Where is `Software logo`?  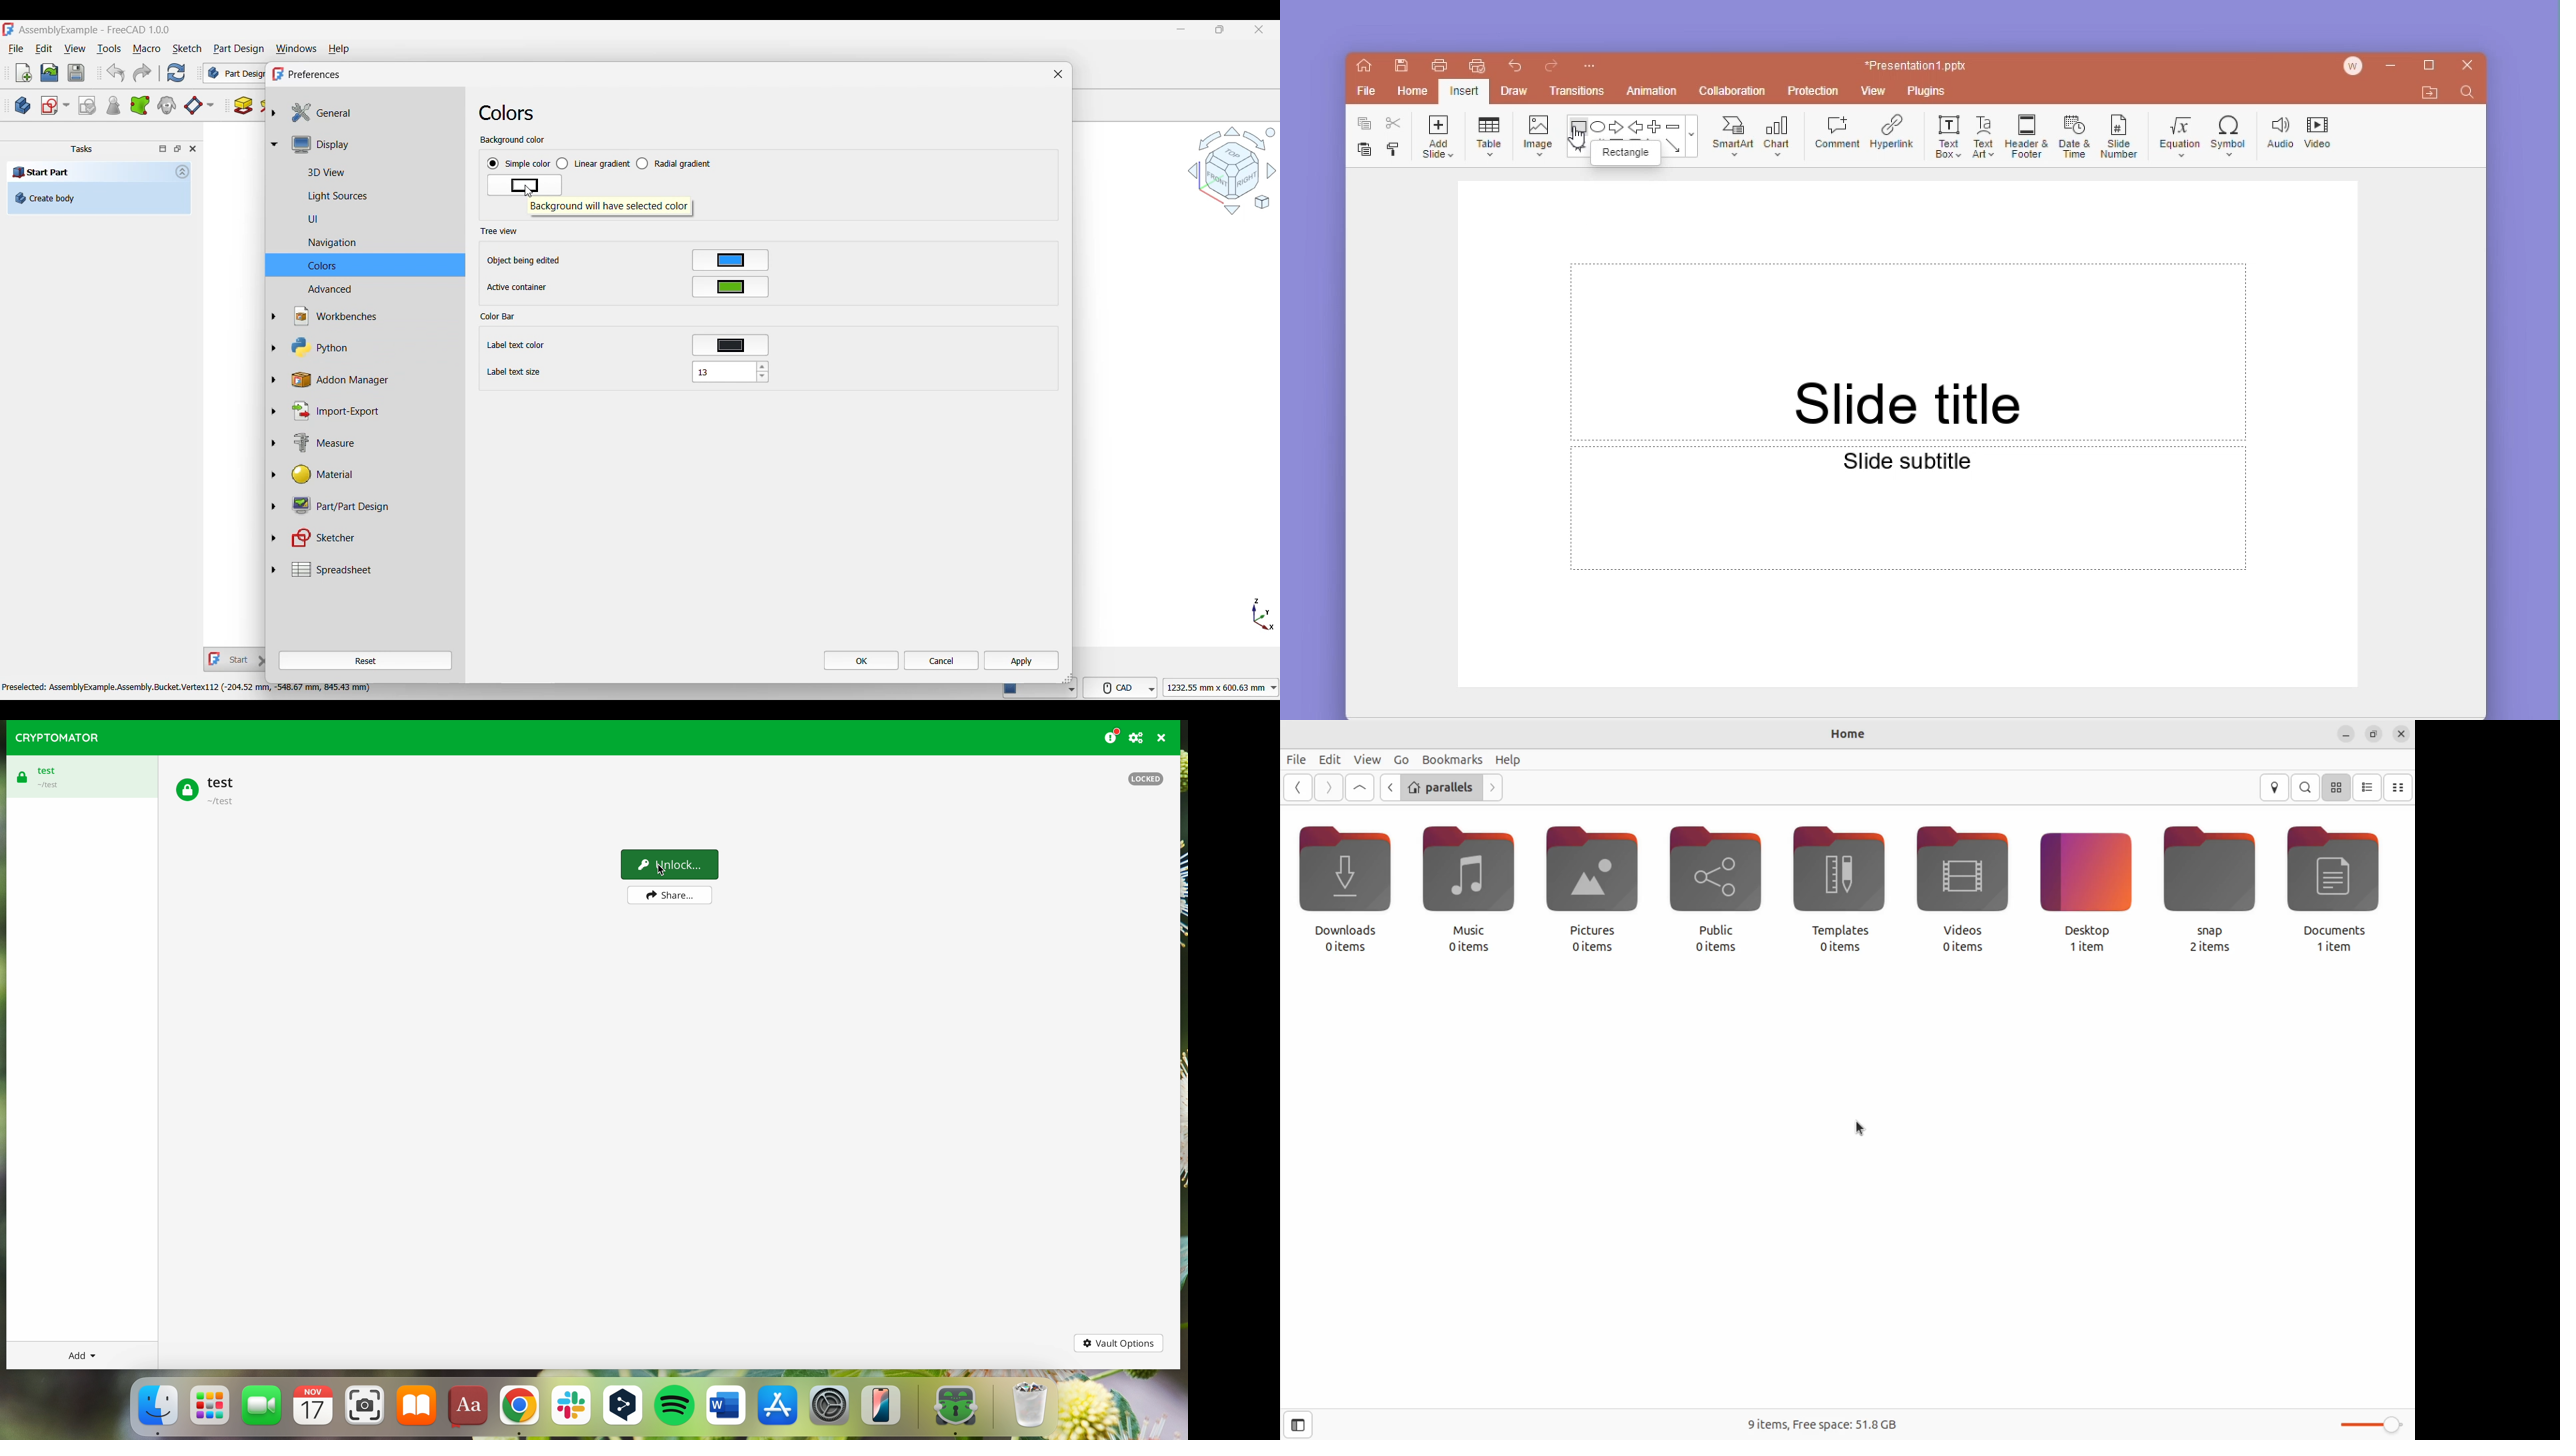 Software logo is located at coordinates (8, 29).